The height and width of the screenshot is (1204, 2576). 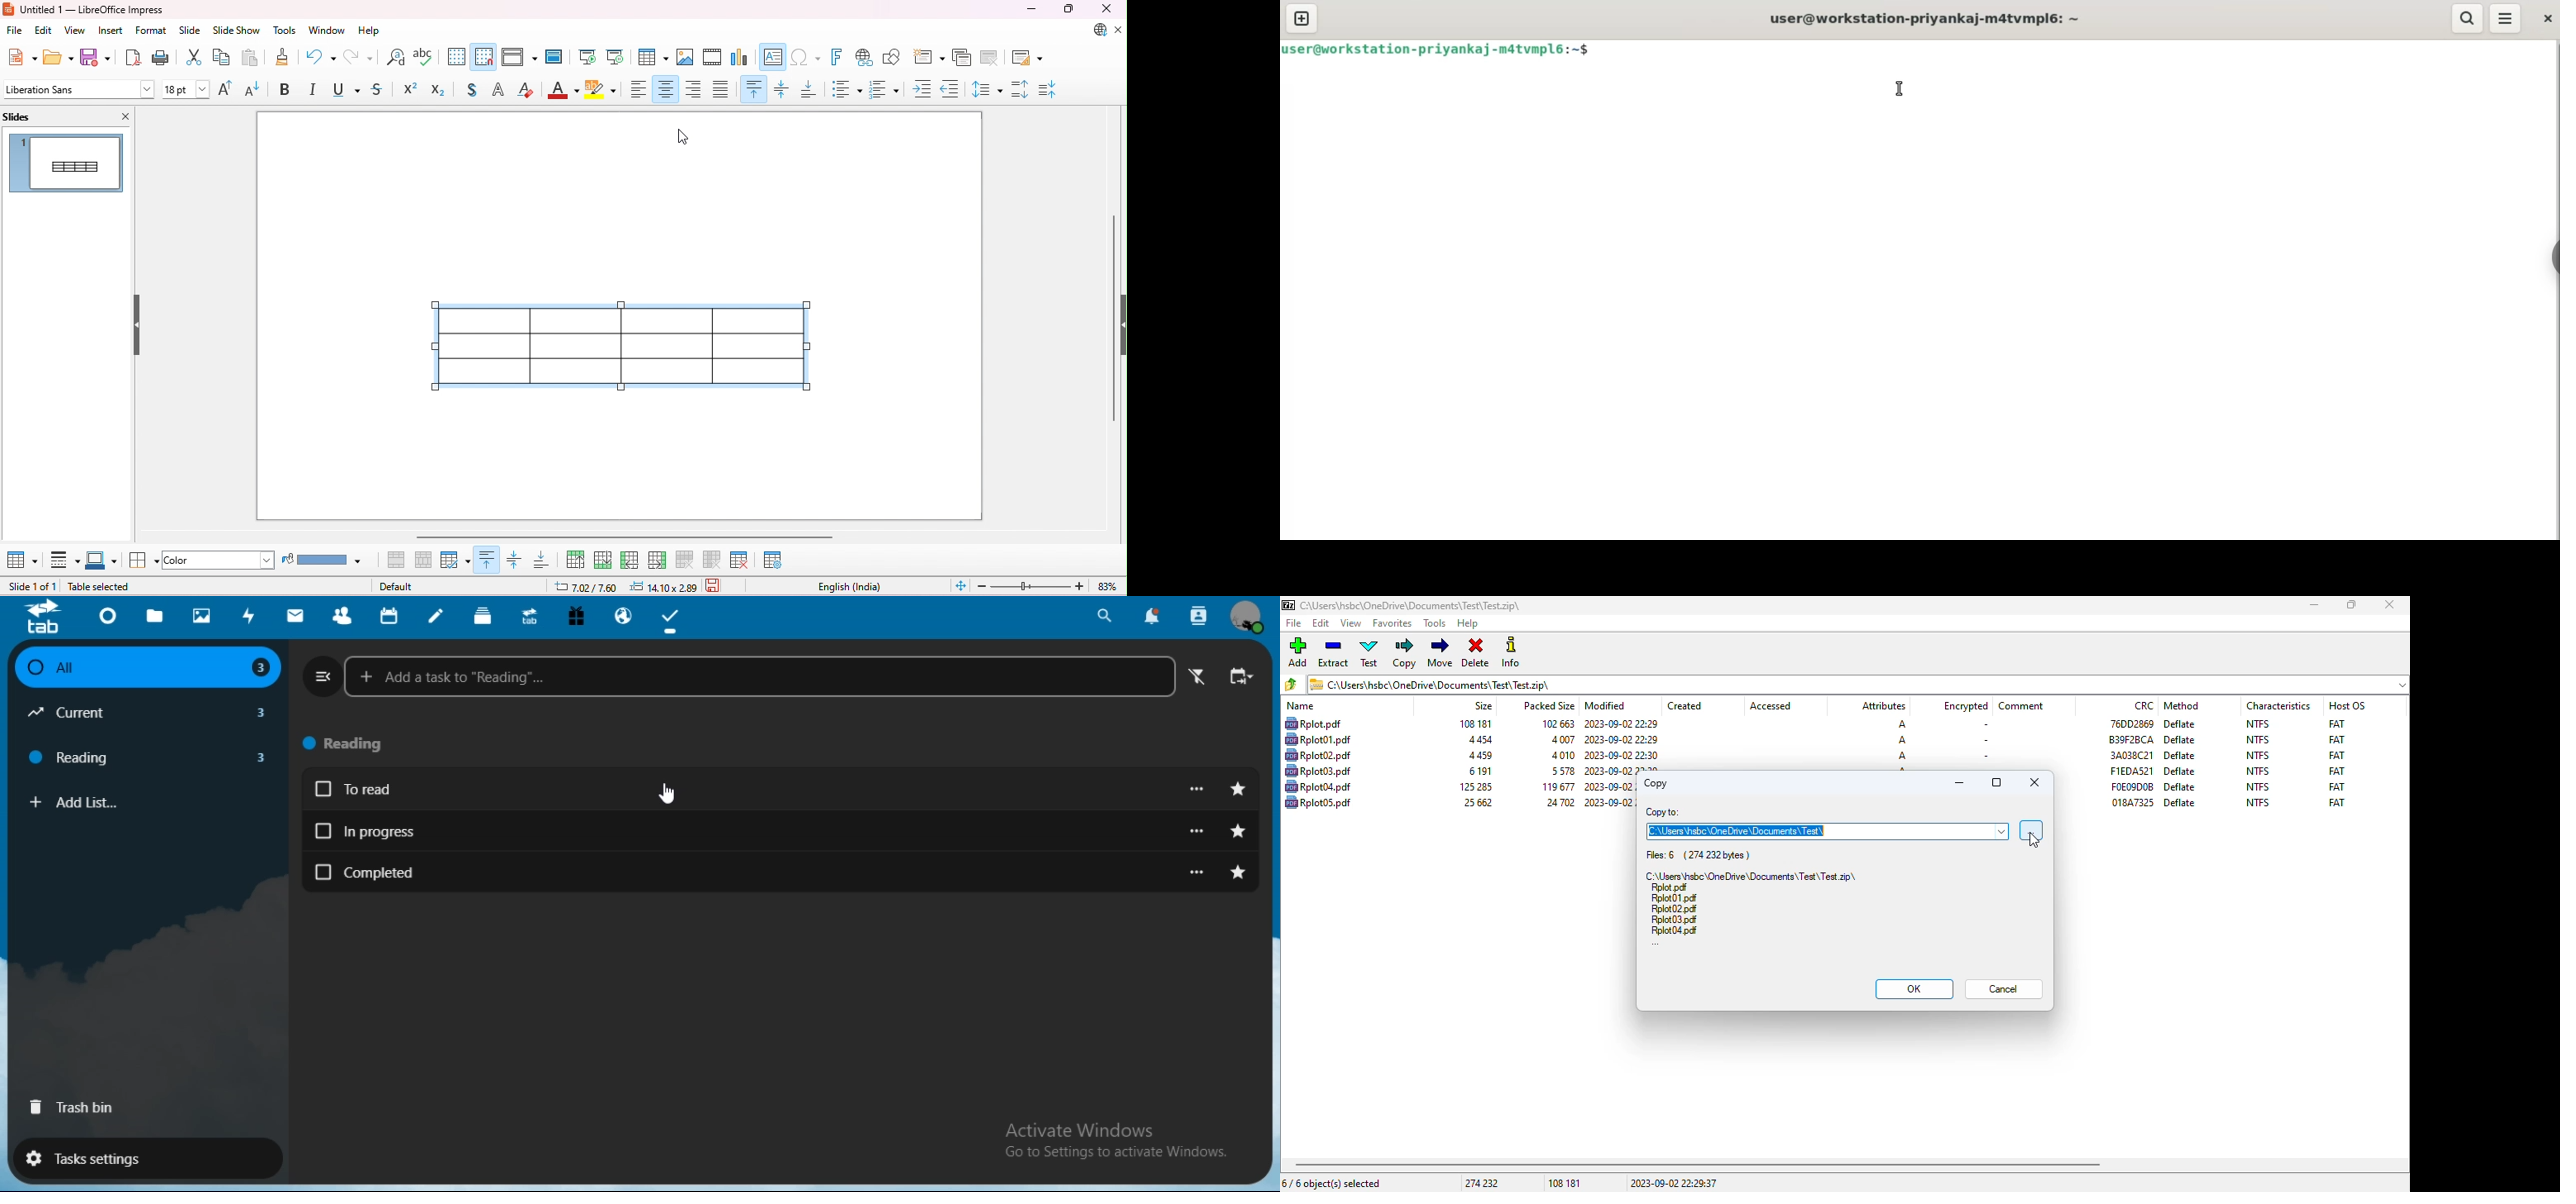 I want to click on current, so click(x=149, y=713).